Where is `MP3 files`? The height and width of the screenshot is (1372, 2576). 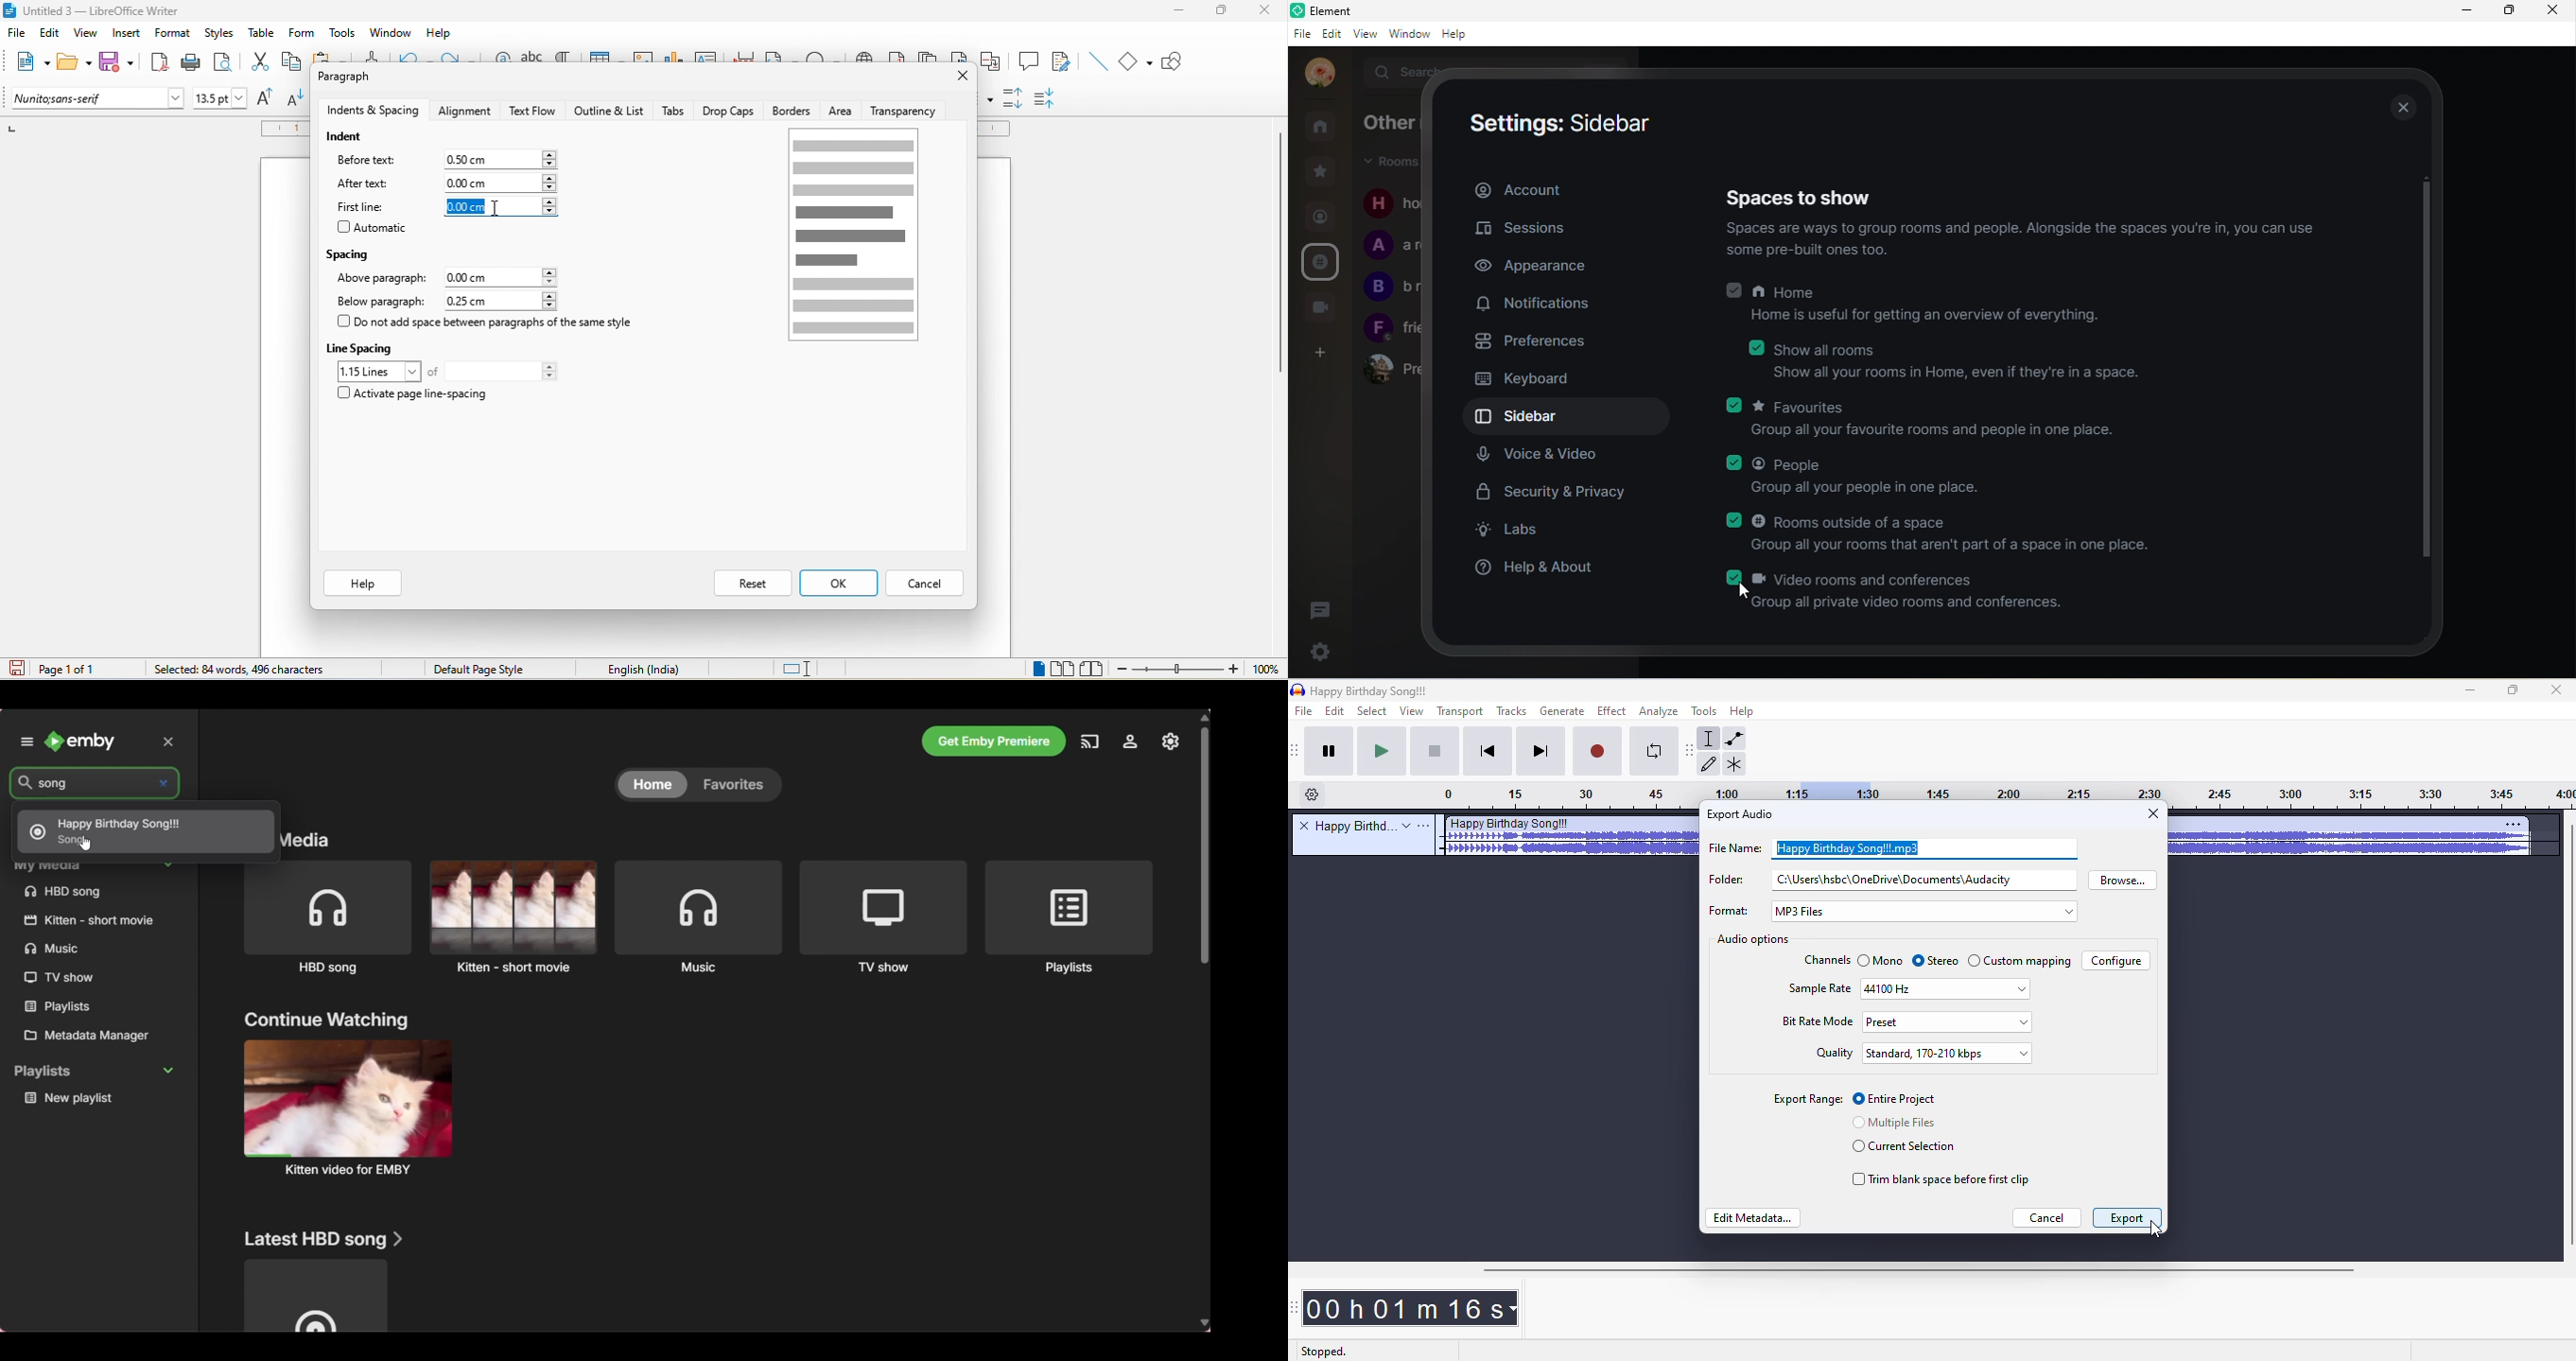 MP3 files is located at coordinates (1924, 912).